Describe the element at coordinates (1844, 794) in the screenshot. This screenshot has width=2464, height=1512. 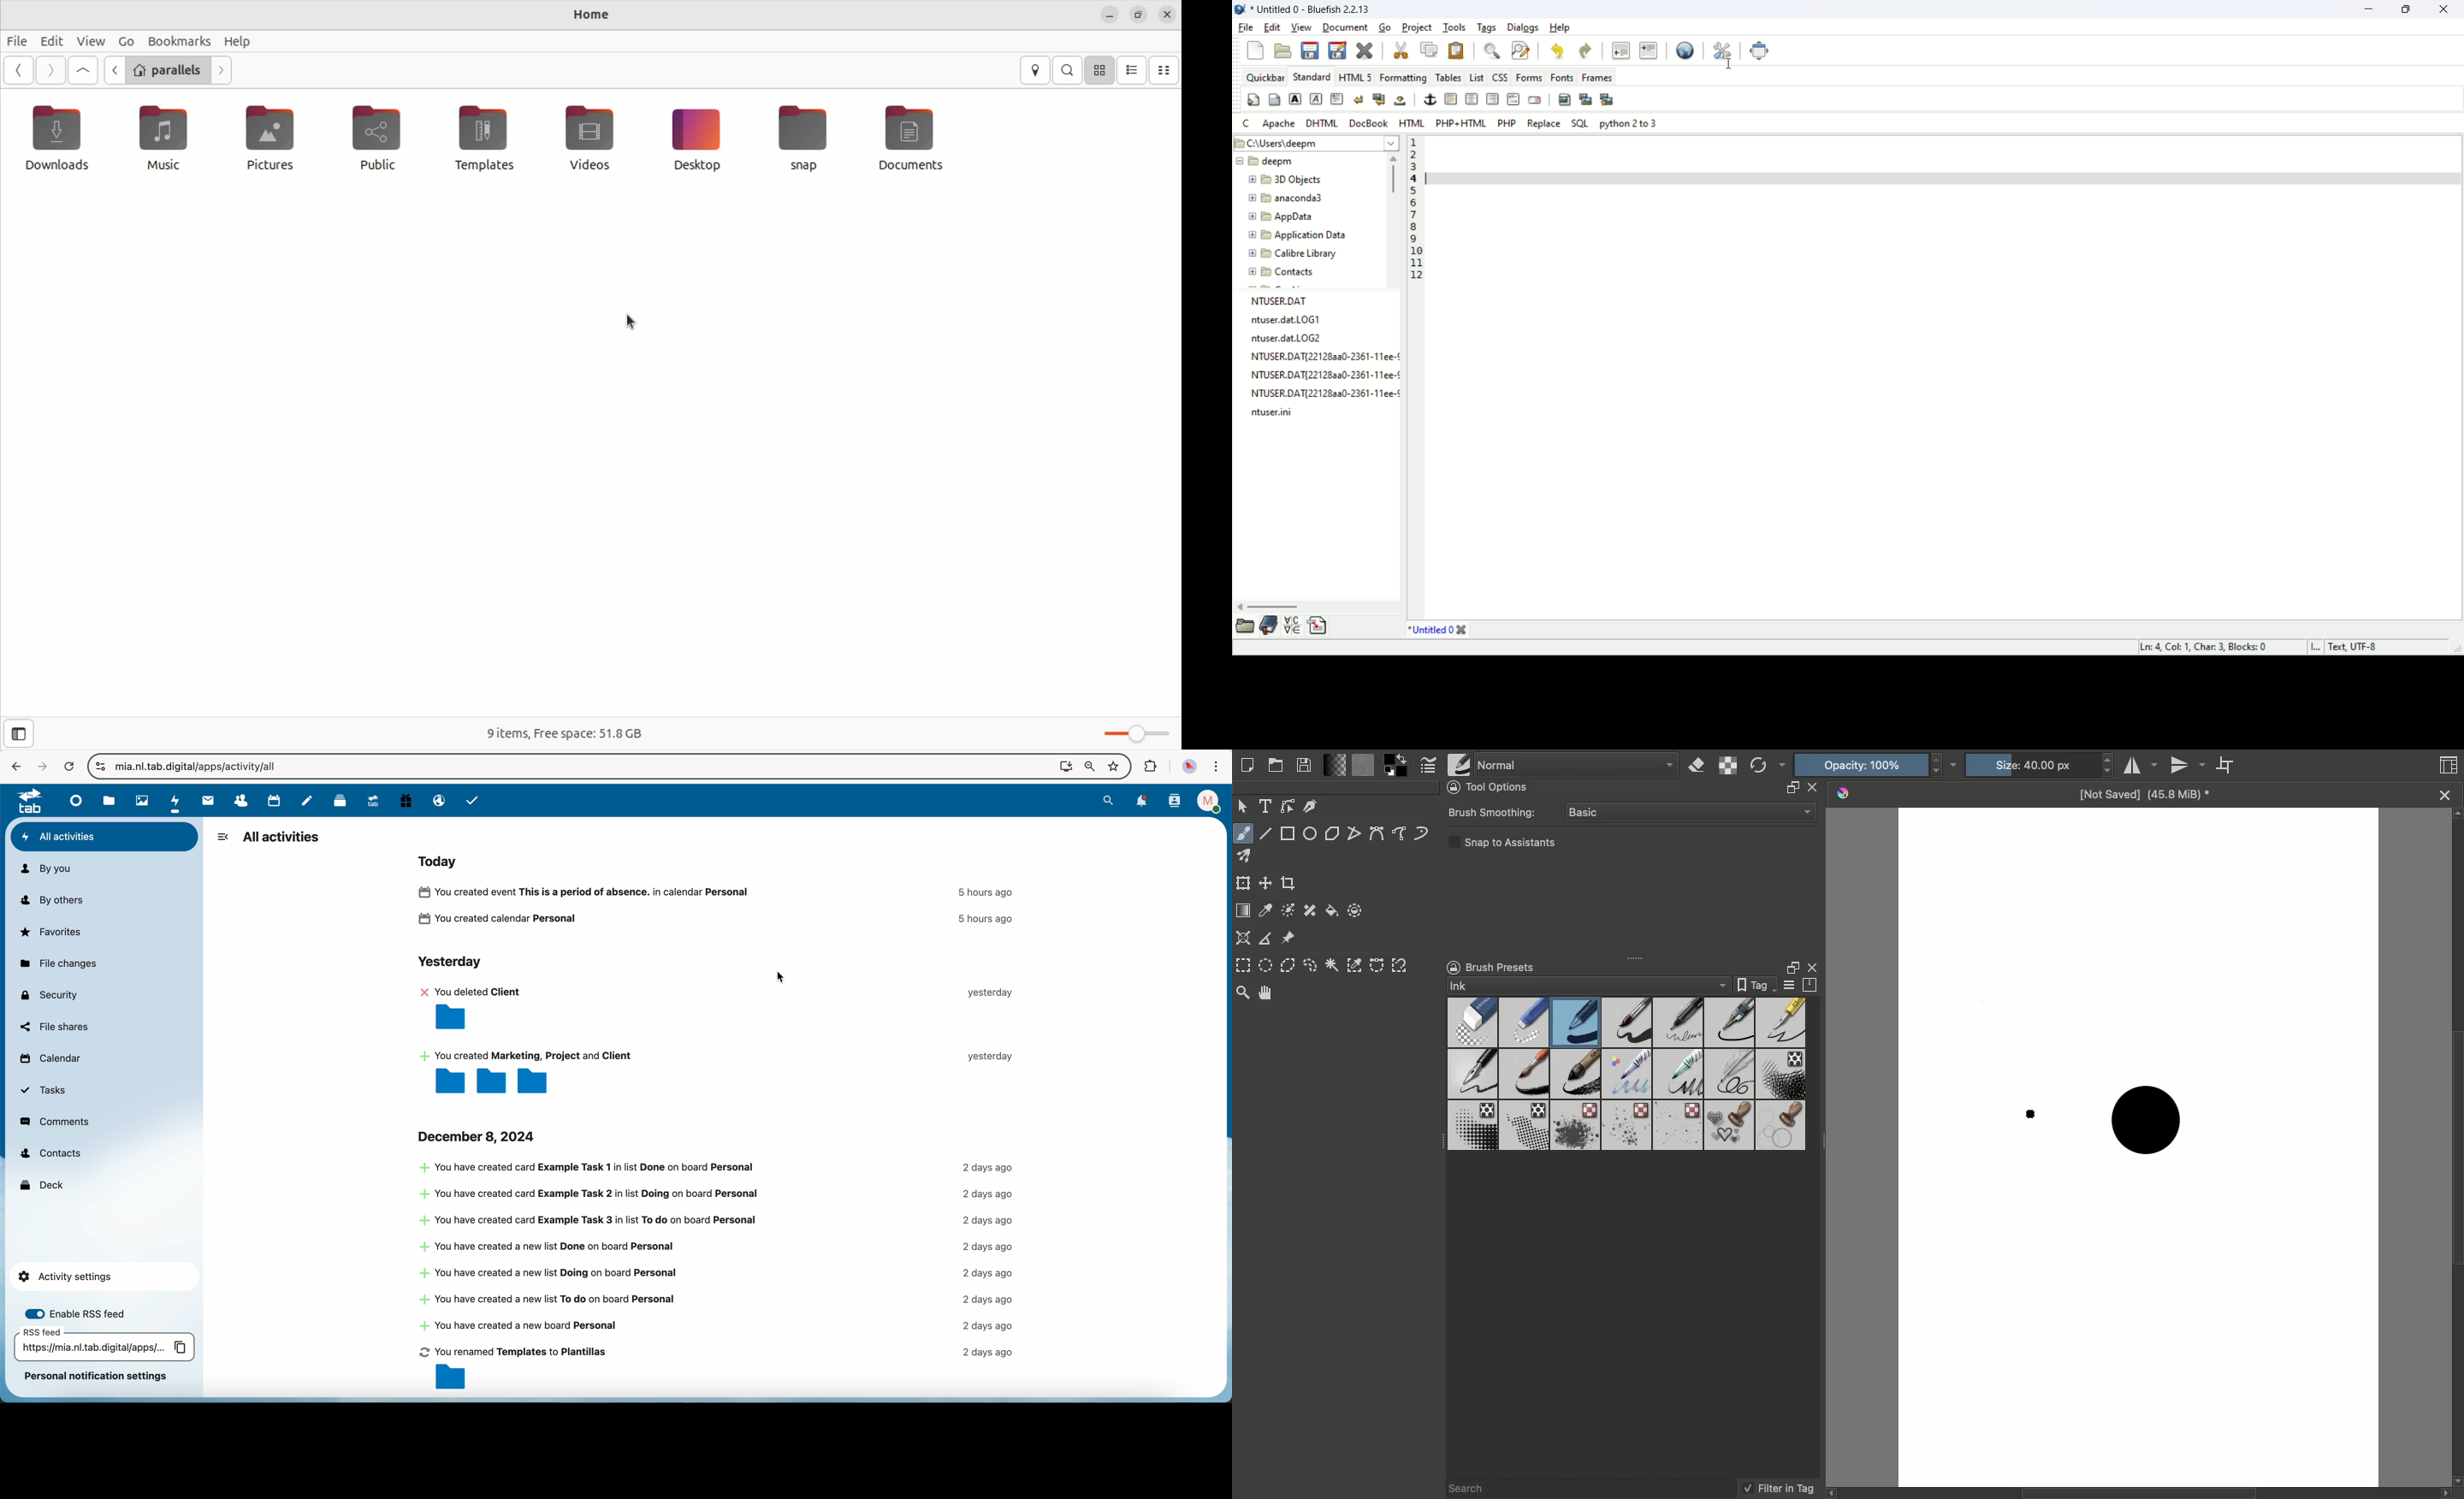
I see `Krita` at that location.